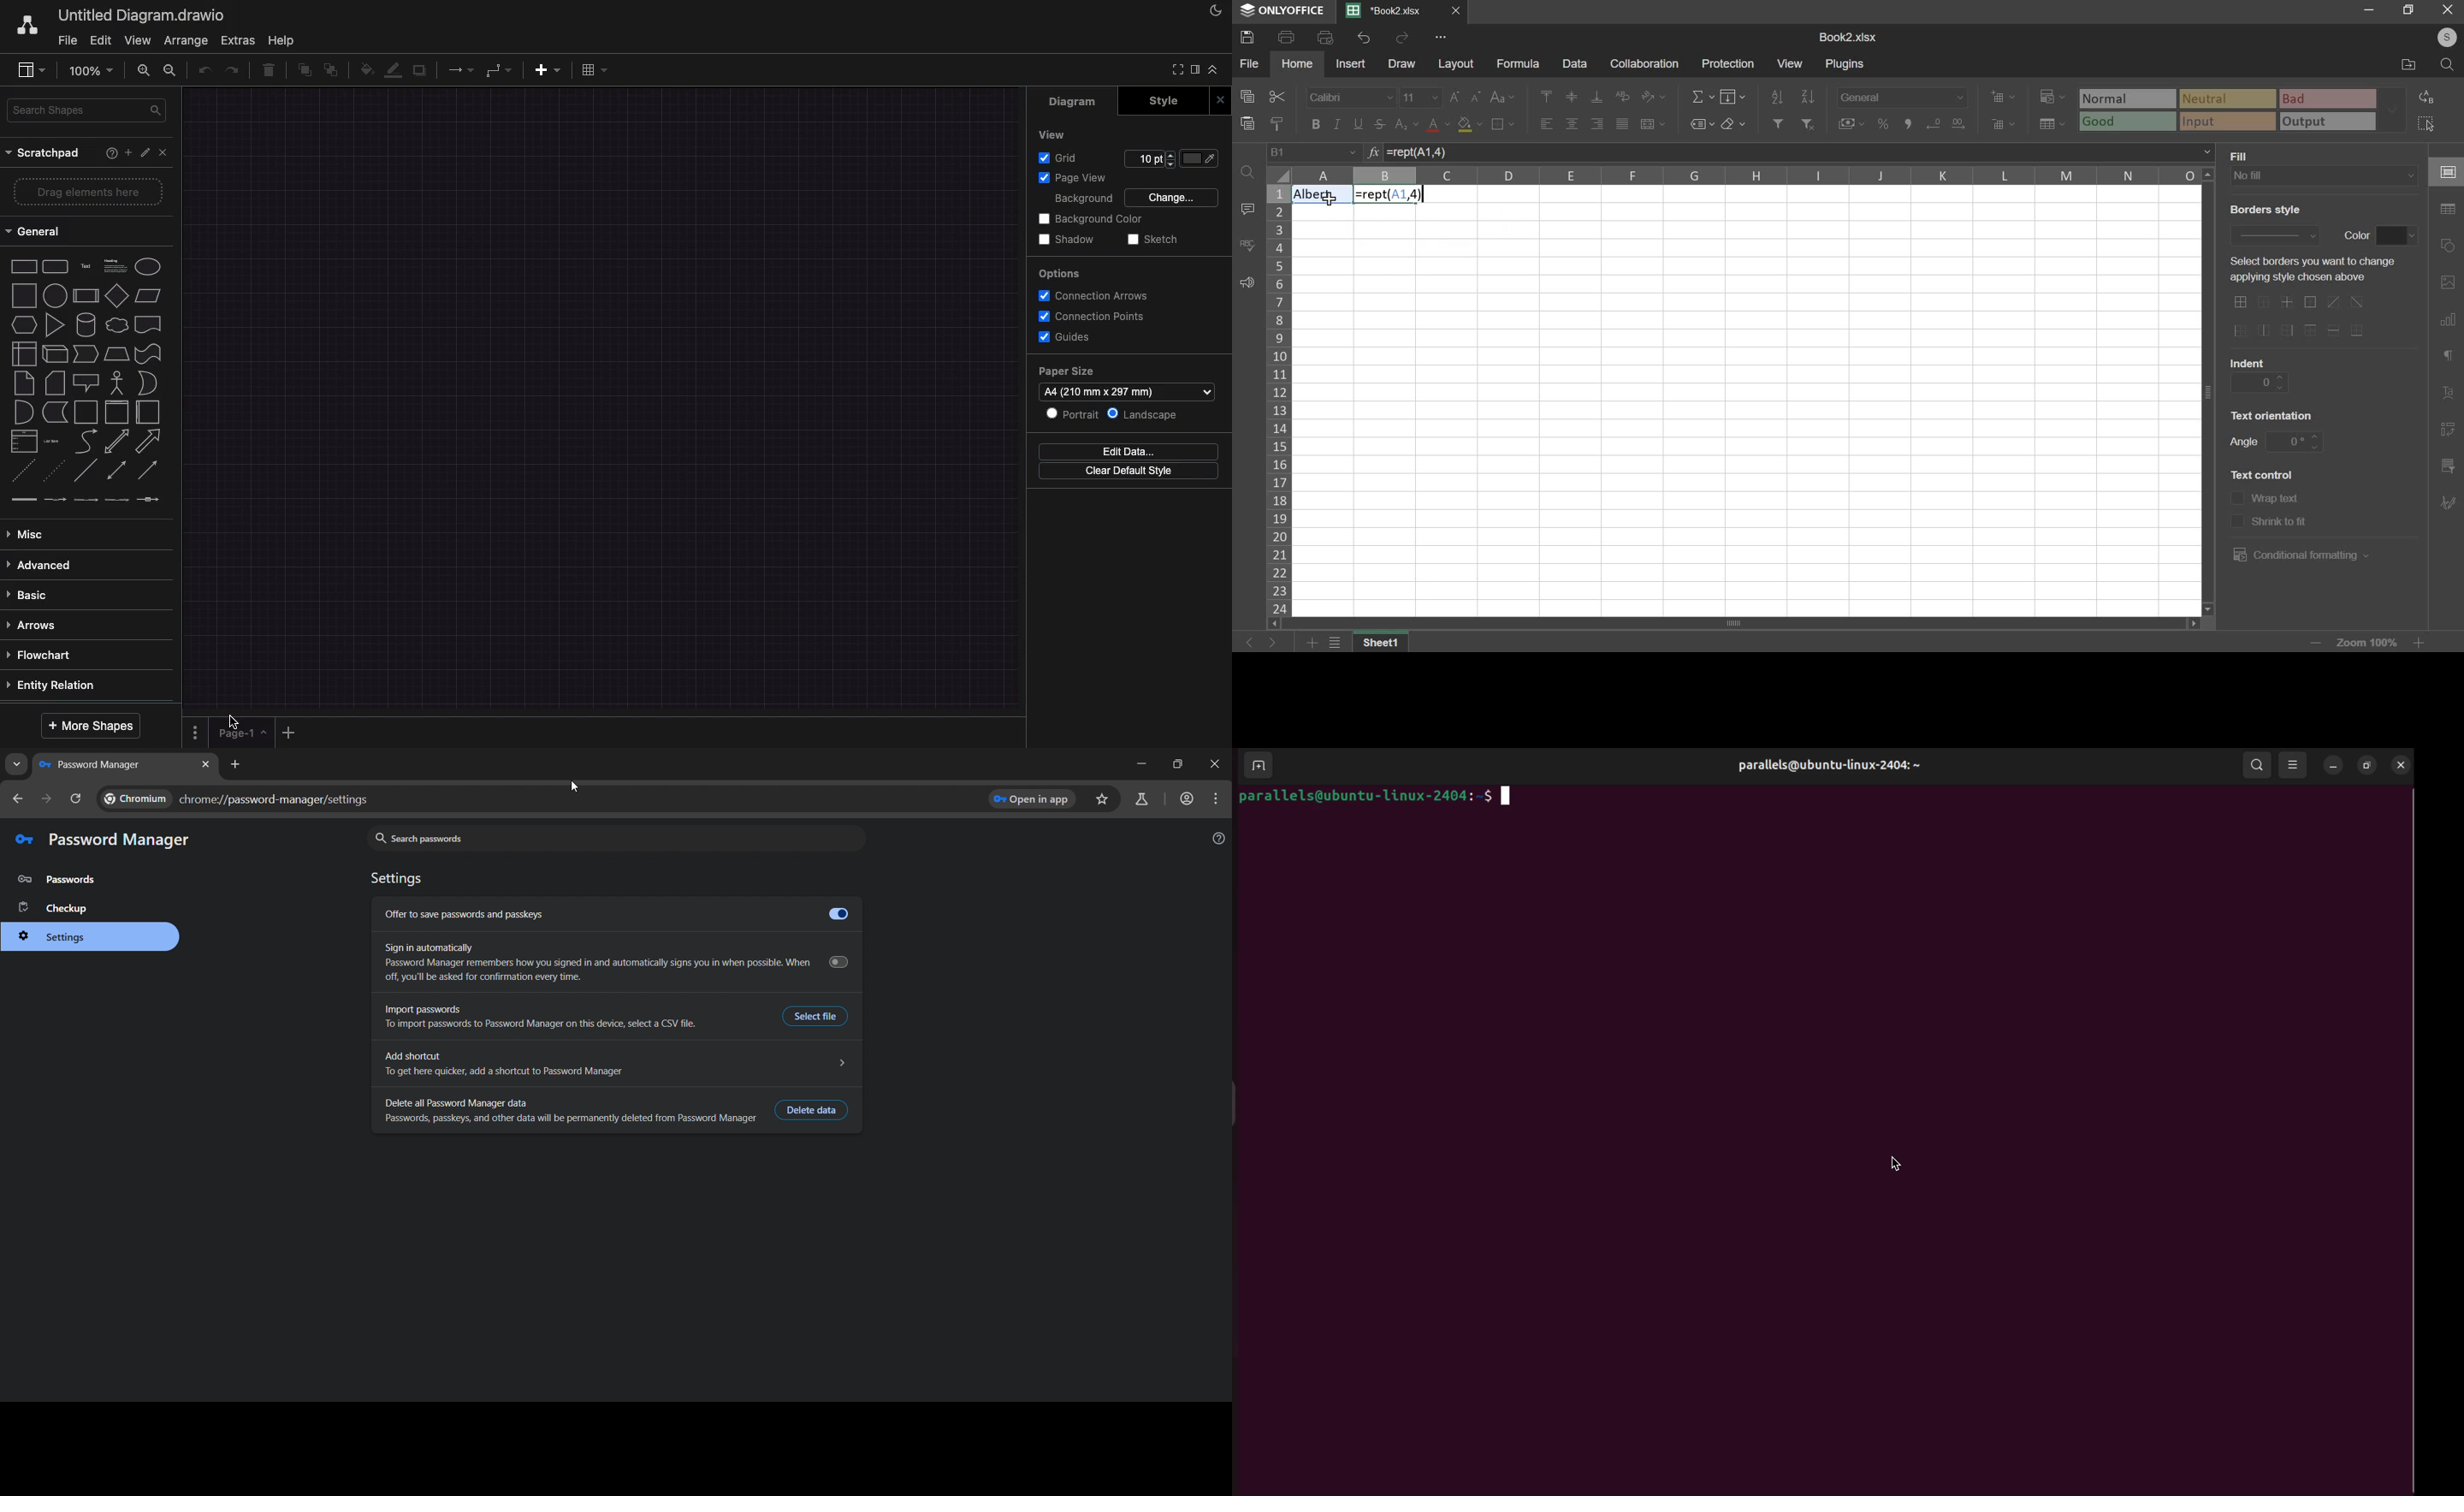 The width and height of the screenshot is (2464, 1512). Describe the element at coordinates (1422, 97) in the screenshot. I see `font size` at that location.